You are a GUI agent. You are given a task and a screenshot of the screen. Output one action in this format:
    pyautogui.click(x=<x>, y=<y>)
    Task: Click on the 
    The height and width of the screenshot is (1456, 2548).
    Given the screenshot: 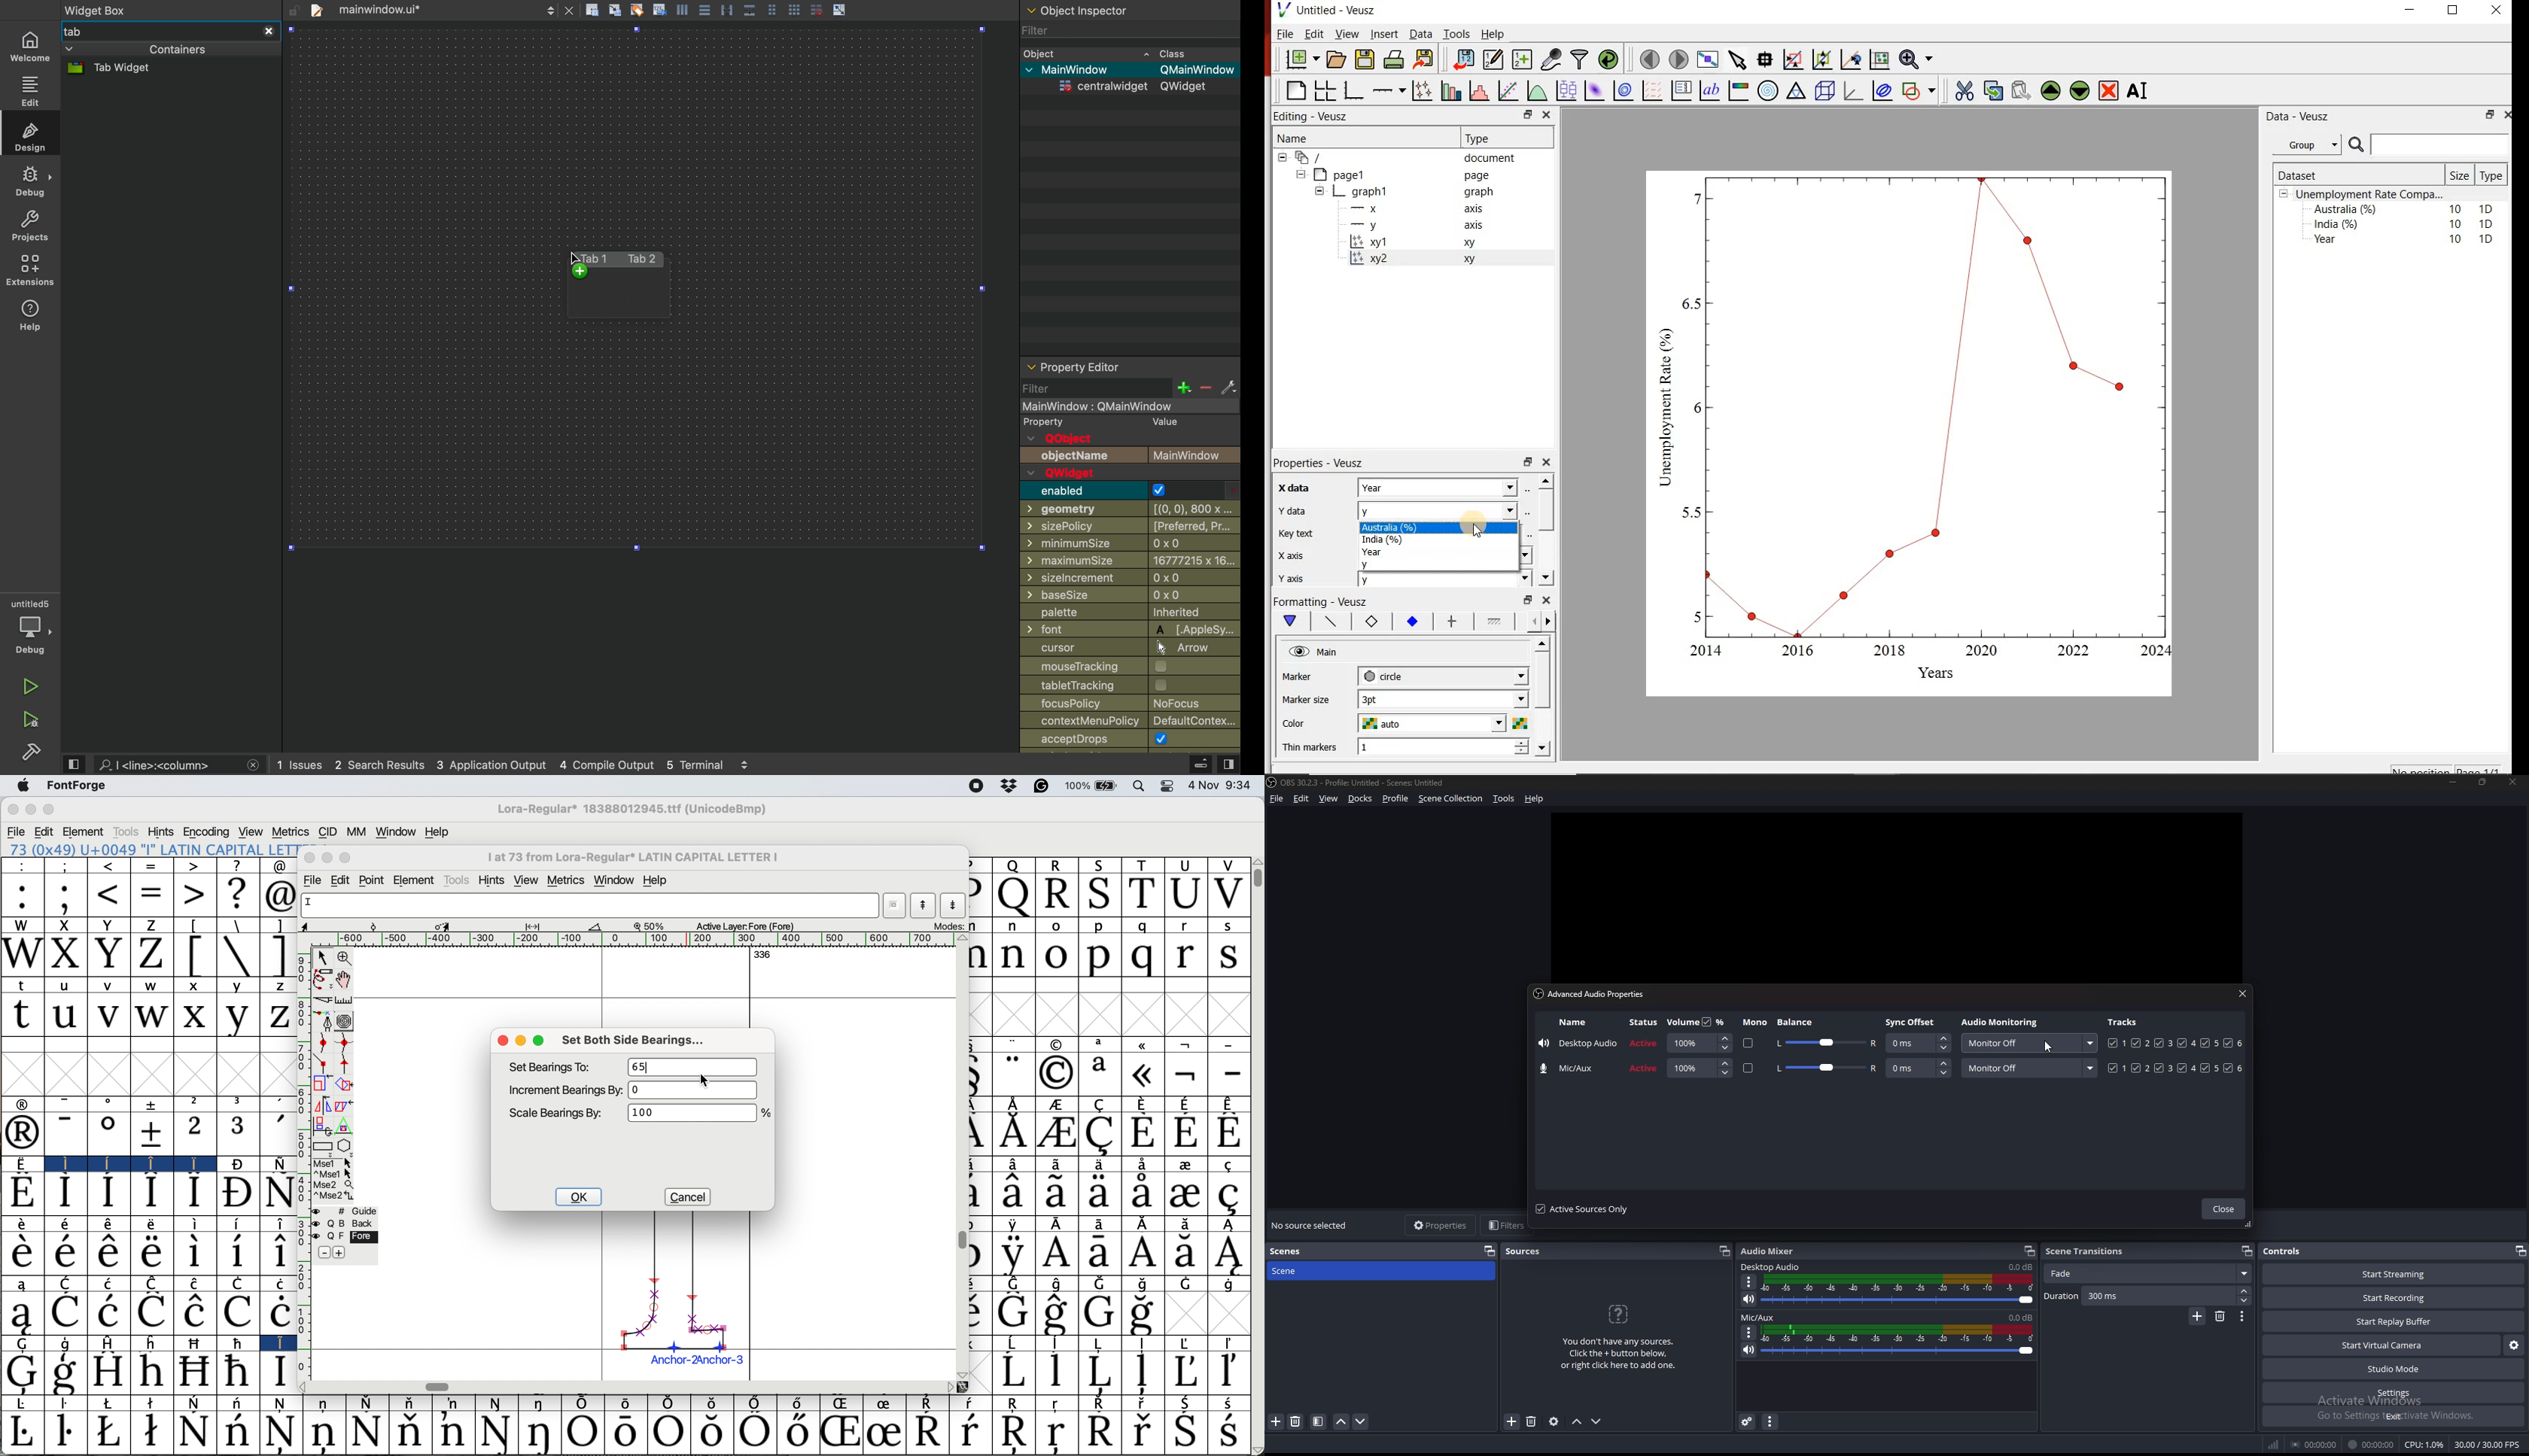 What is the action you would take?
    pyautogui.click(x=1128, y=580)
    